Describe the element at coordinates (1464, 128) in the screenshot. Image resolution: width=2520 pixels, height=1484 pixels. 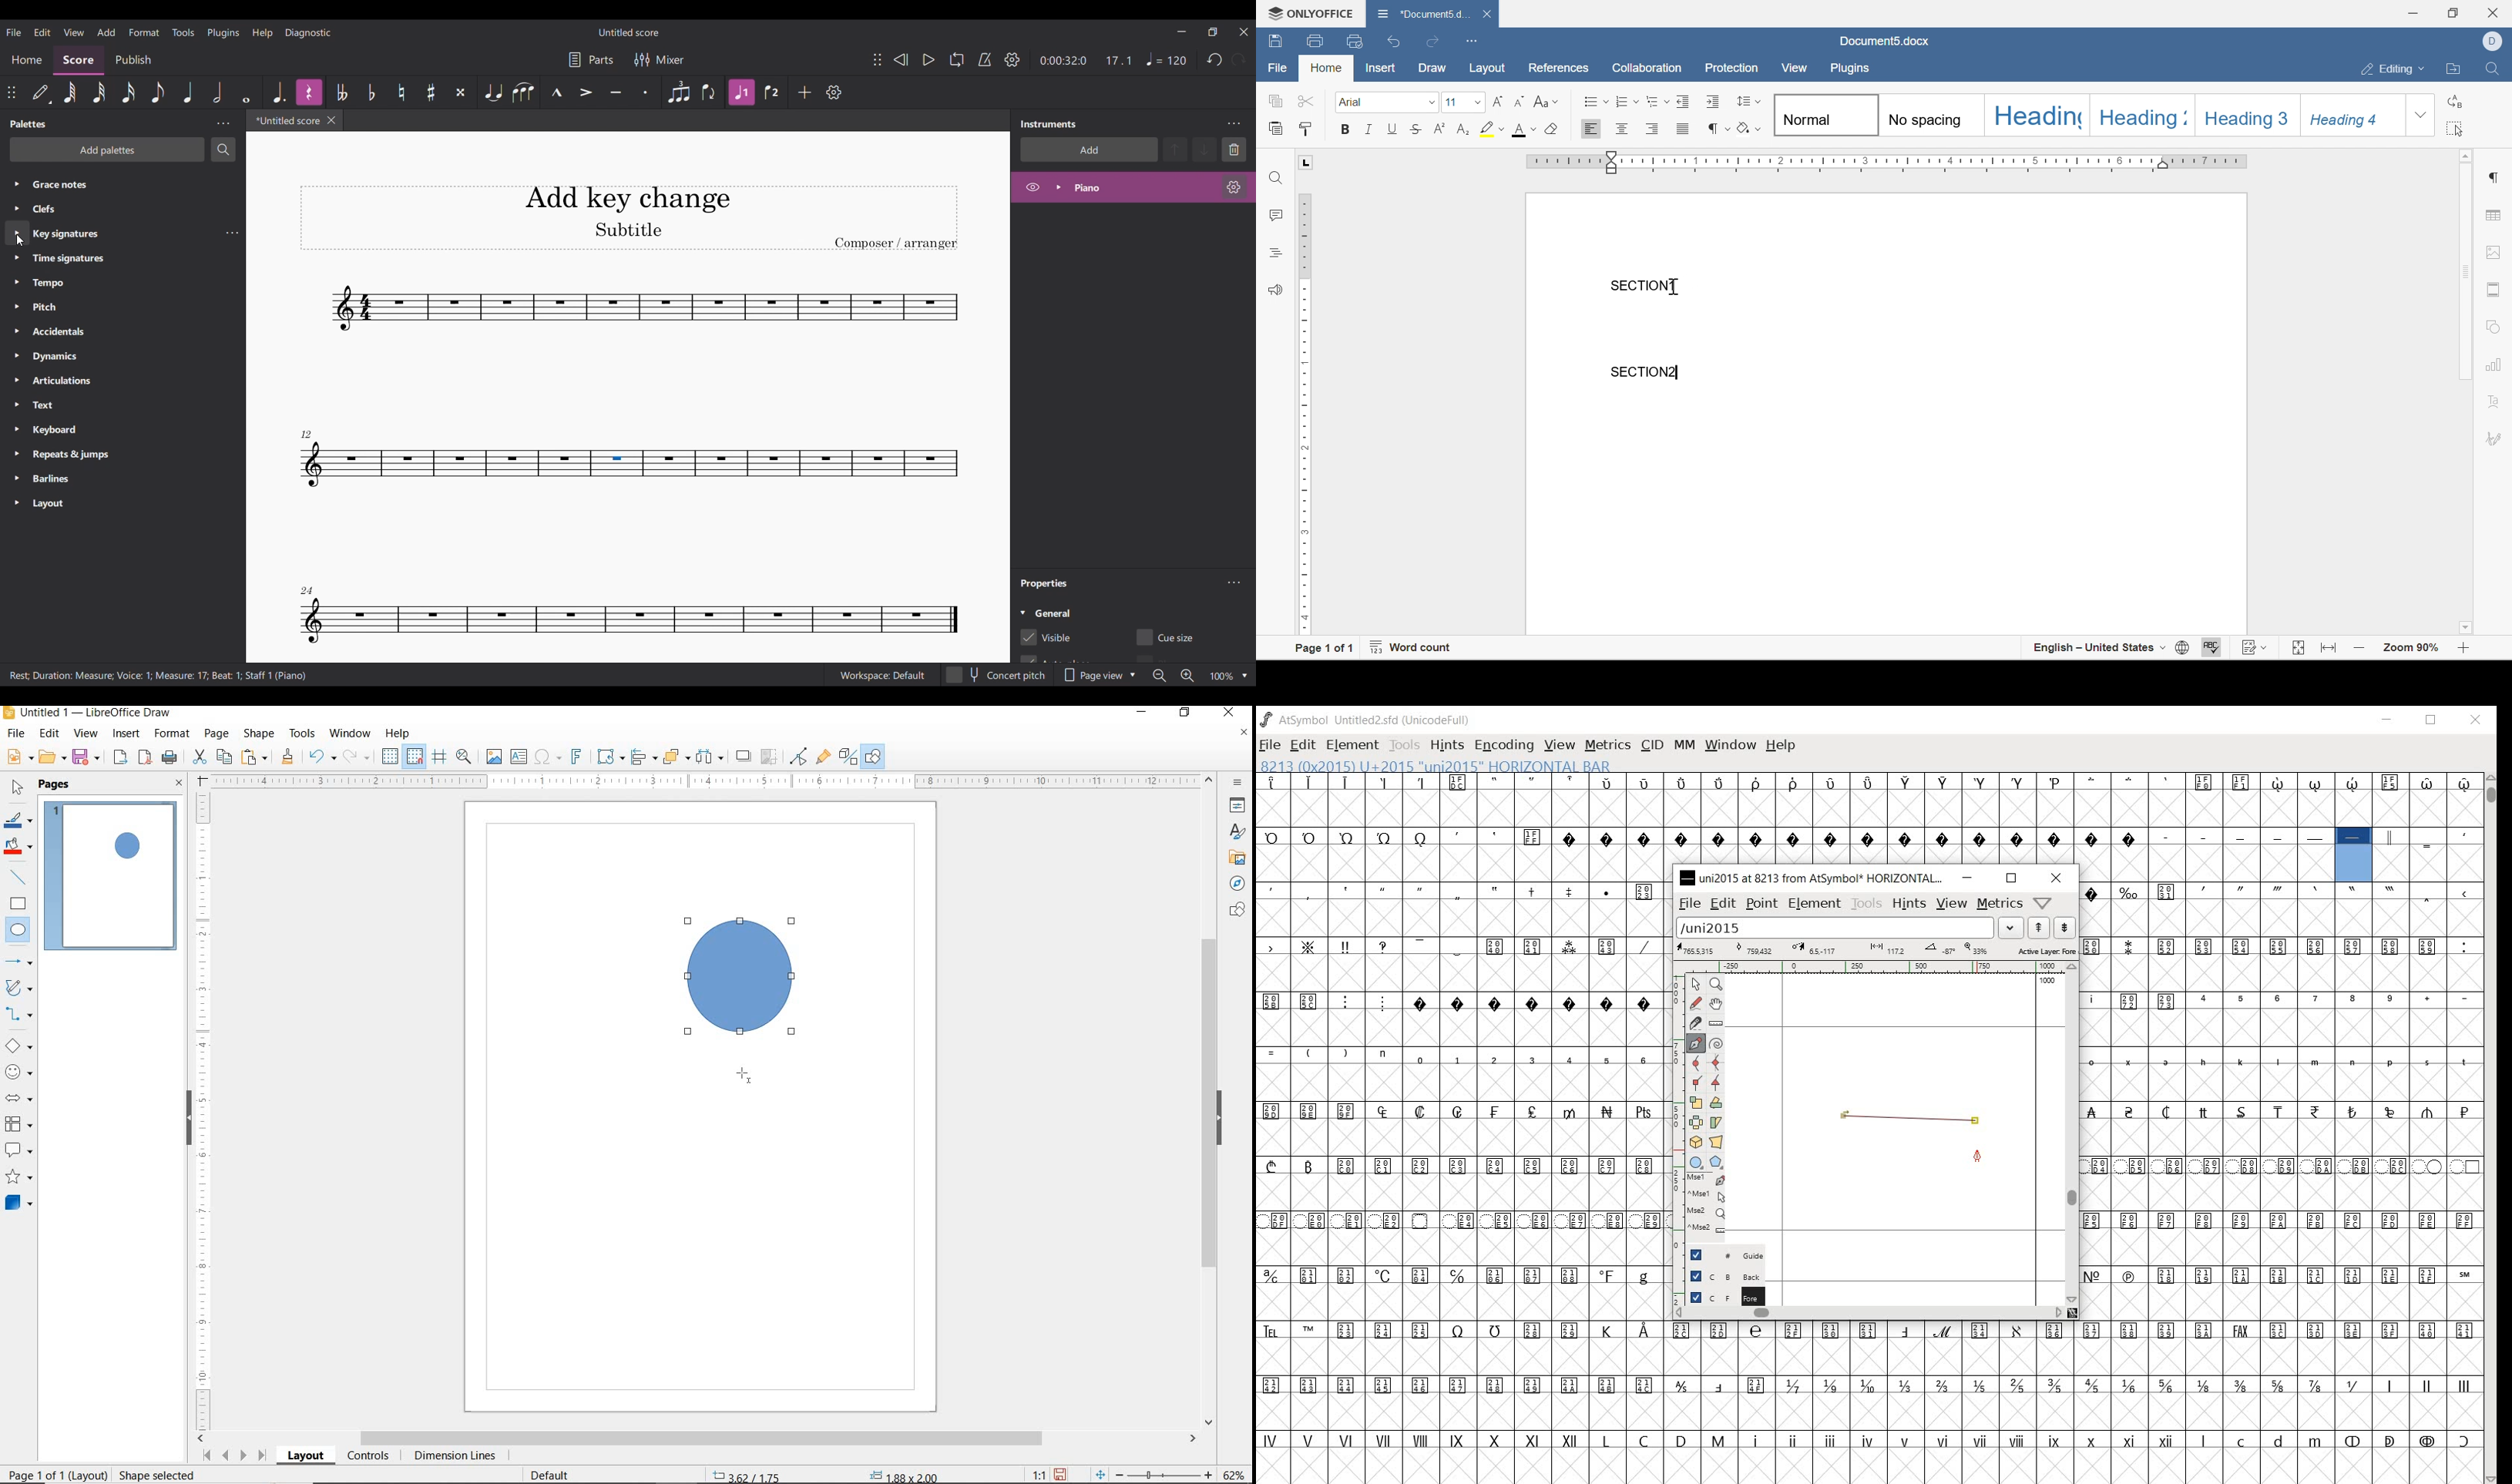
I see `subscript` at that location.